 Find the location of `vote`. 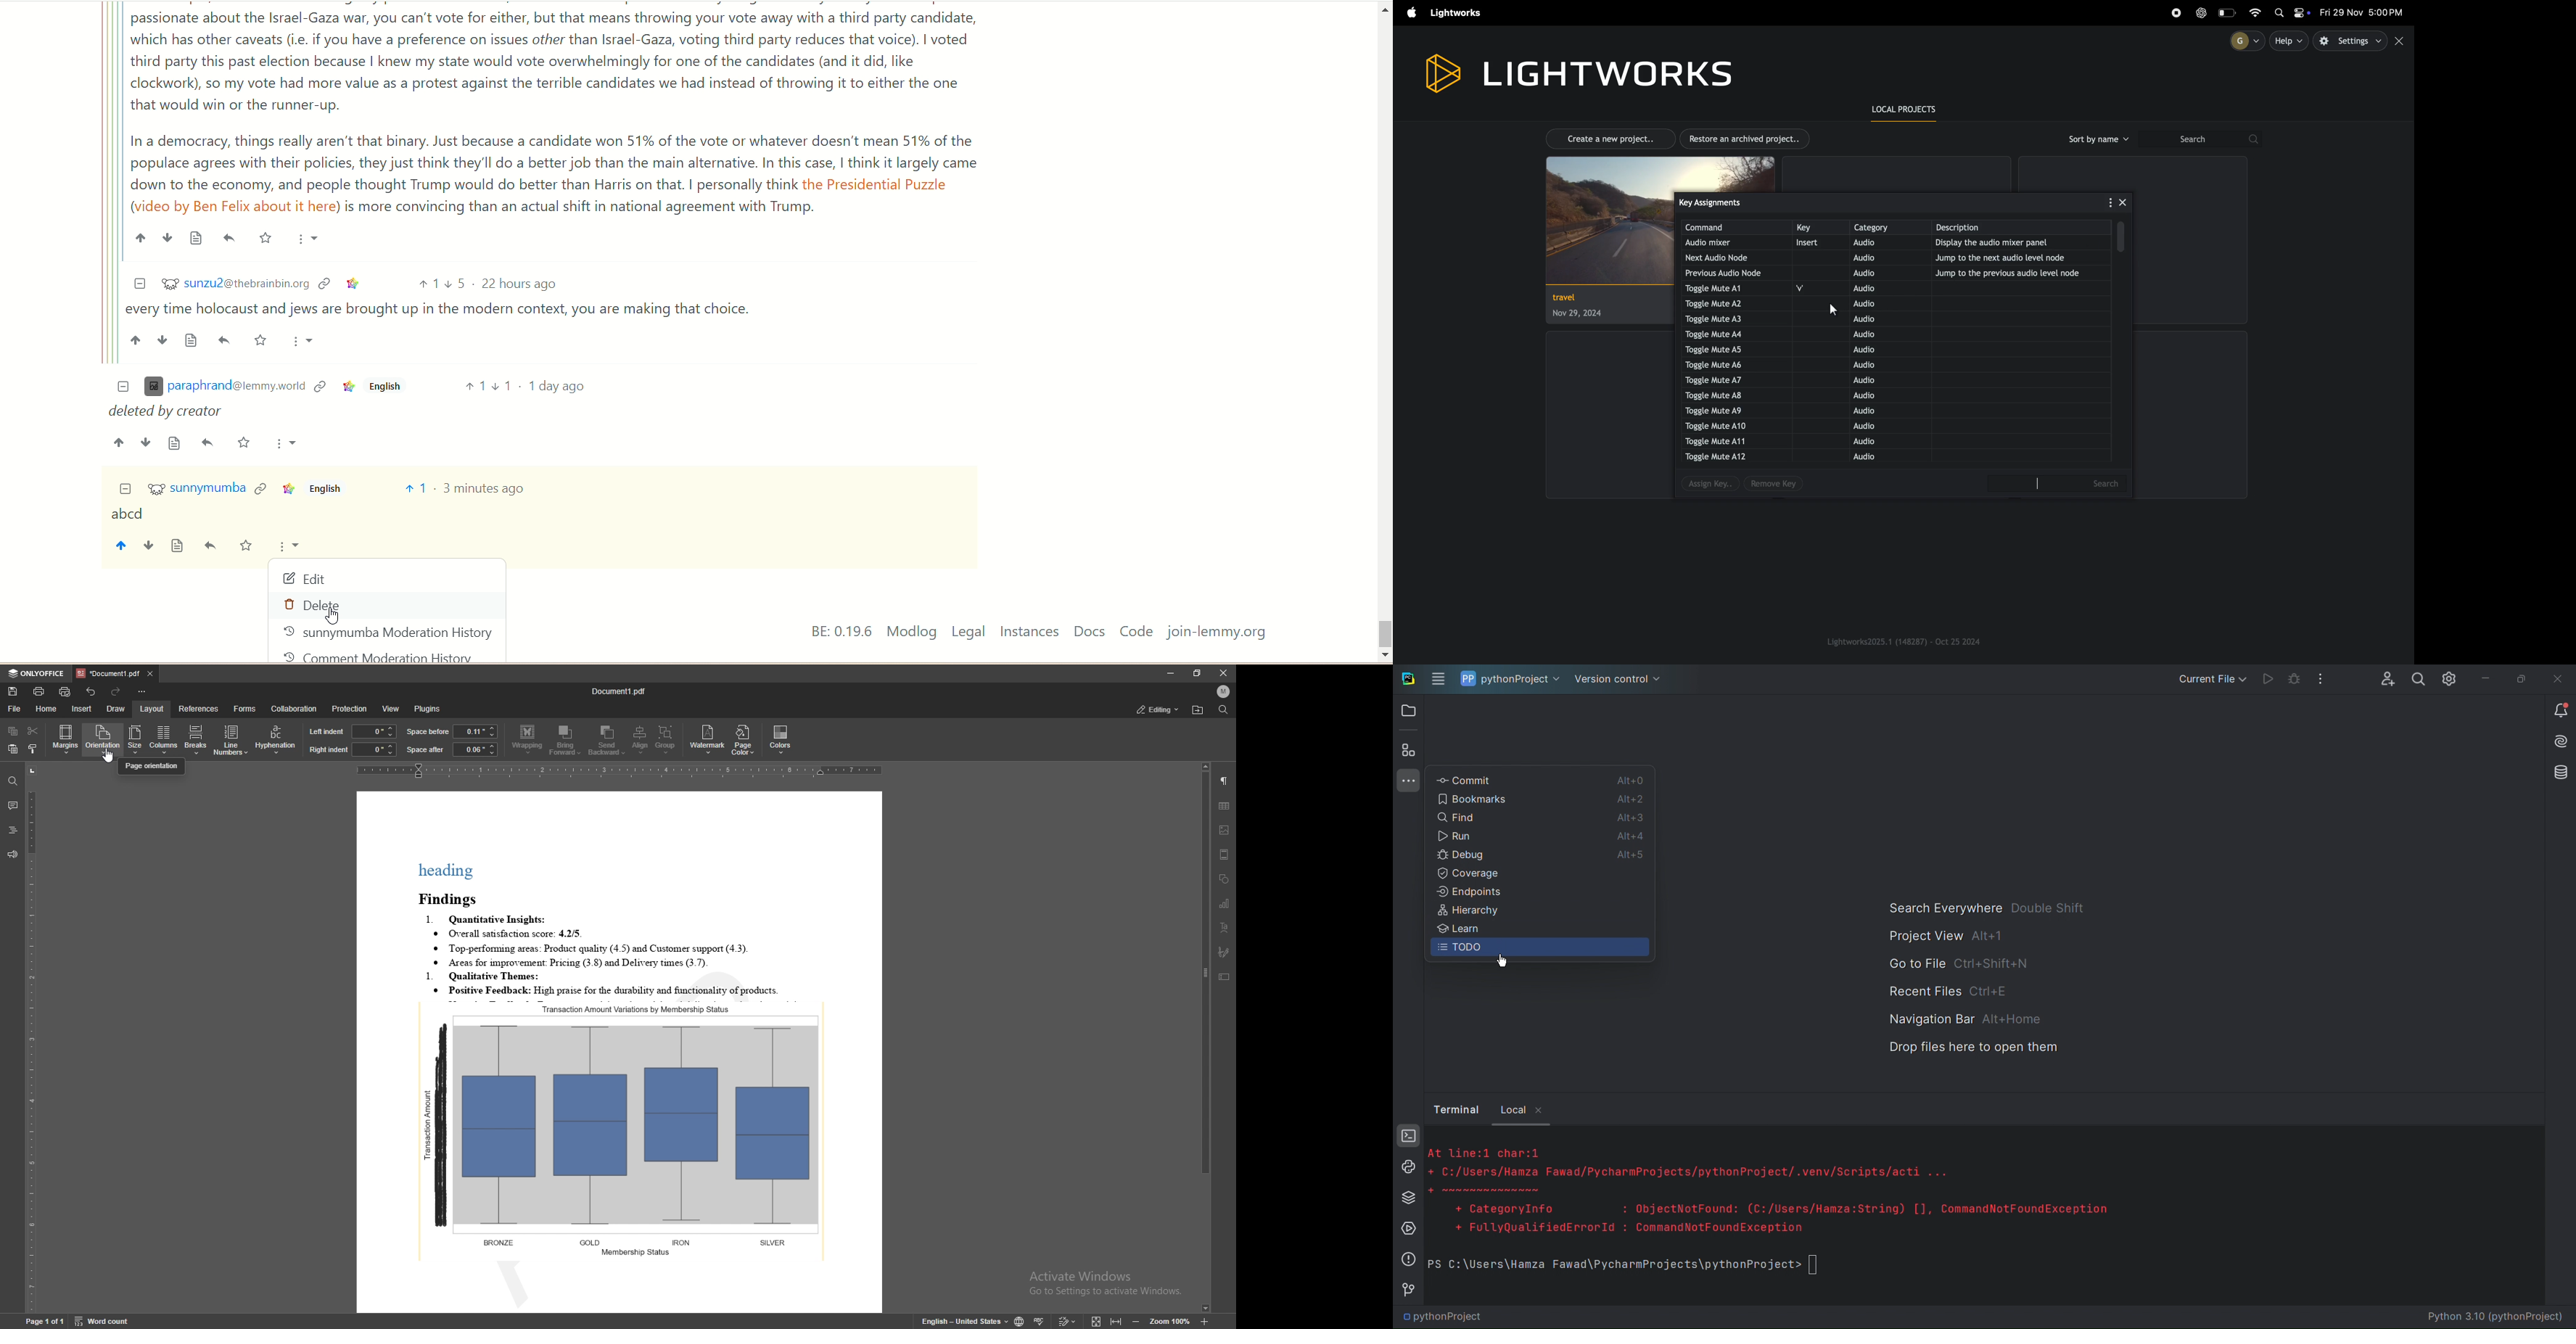

vote is located at coordinates (415, 488).